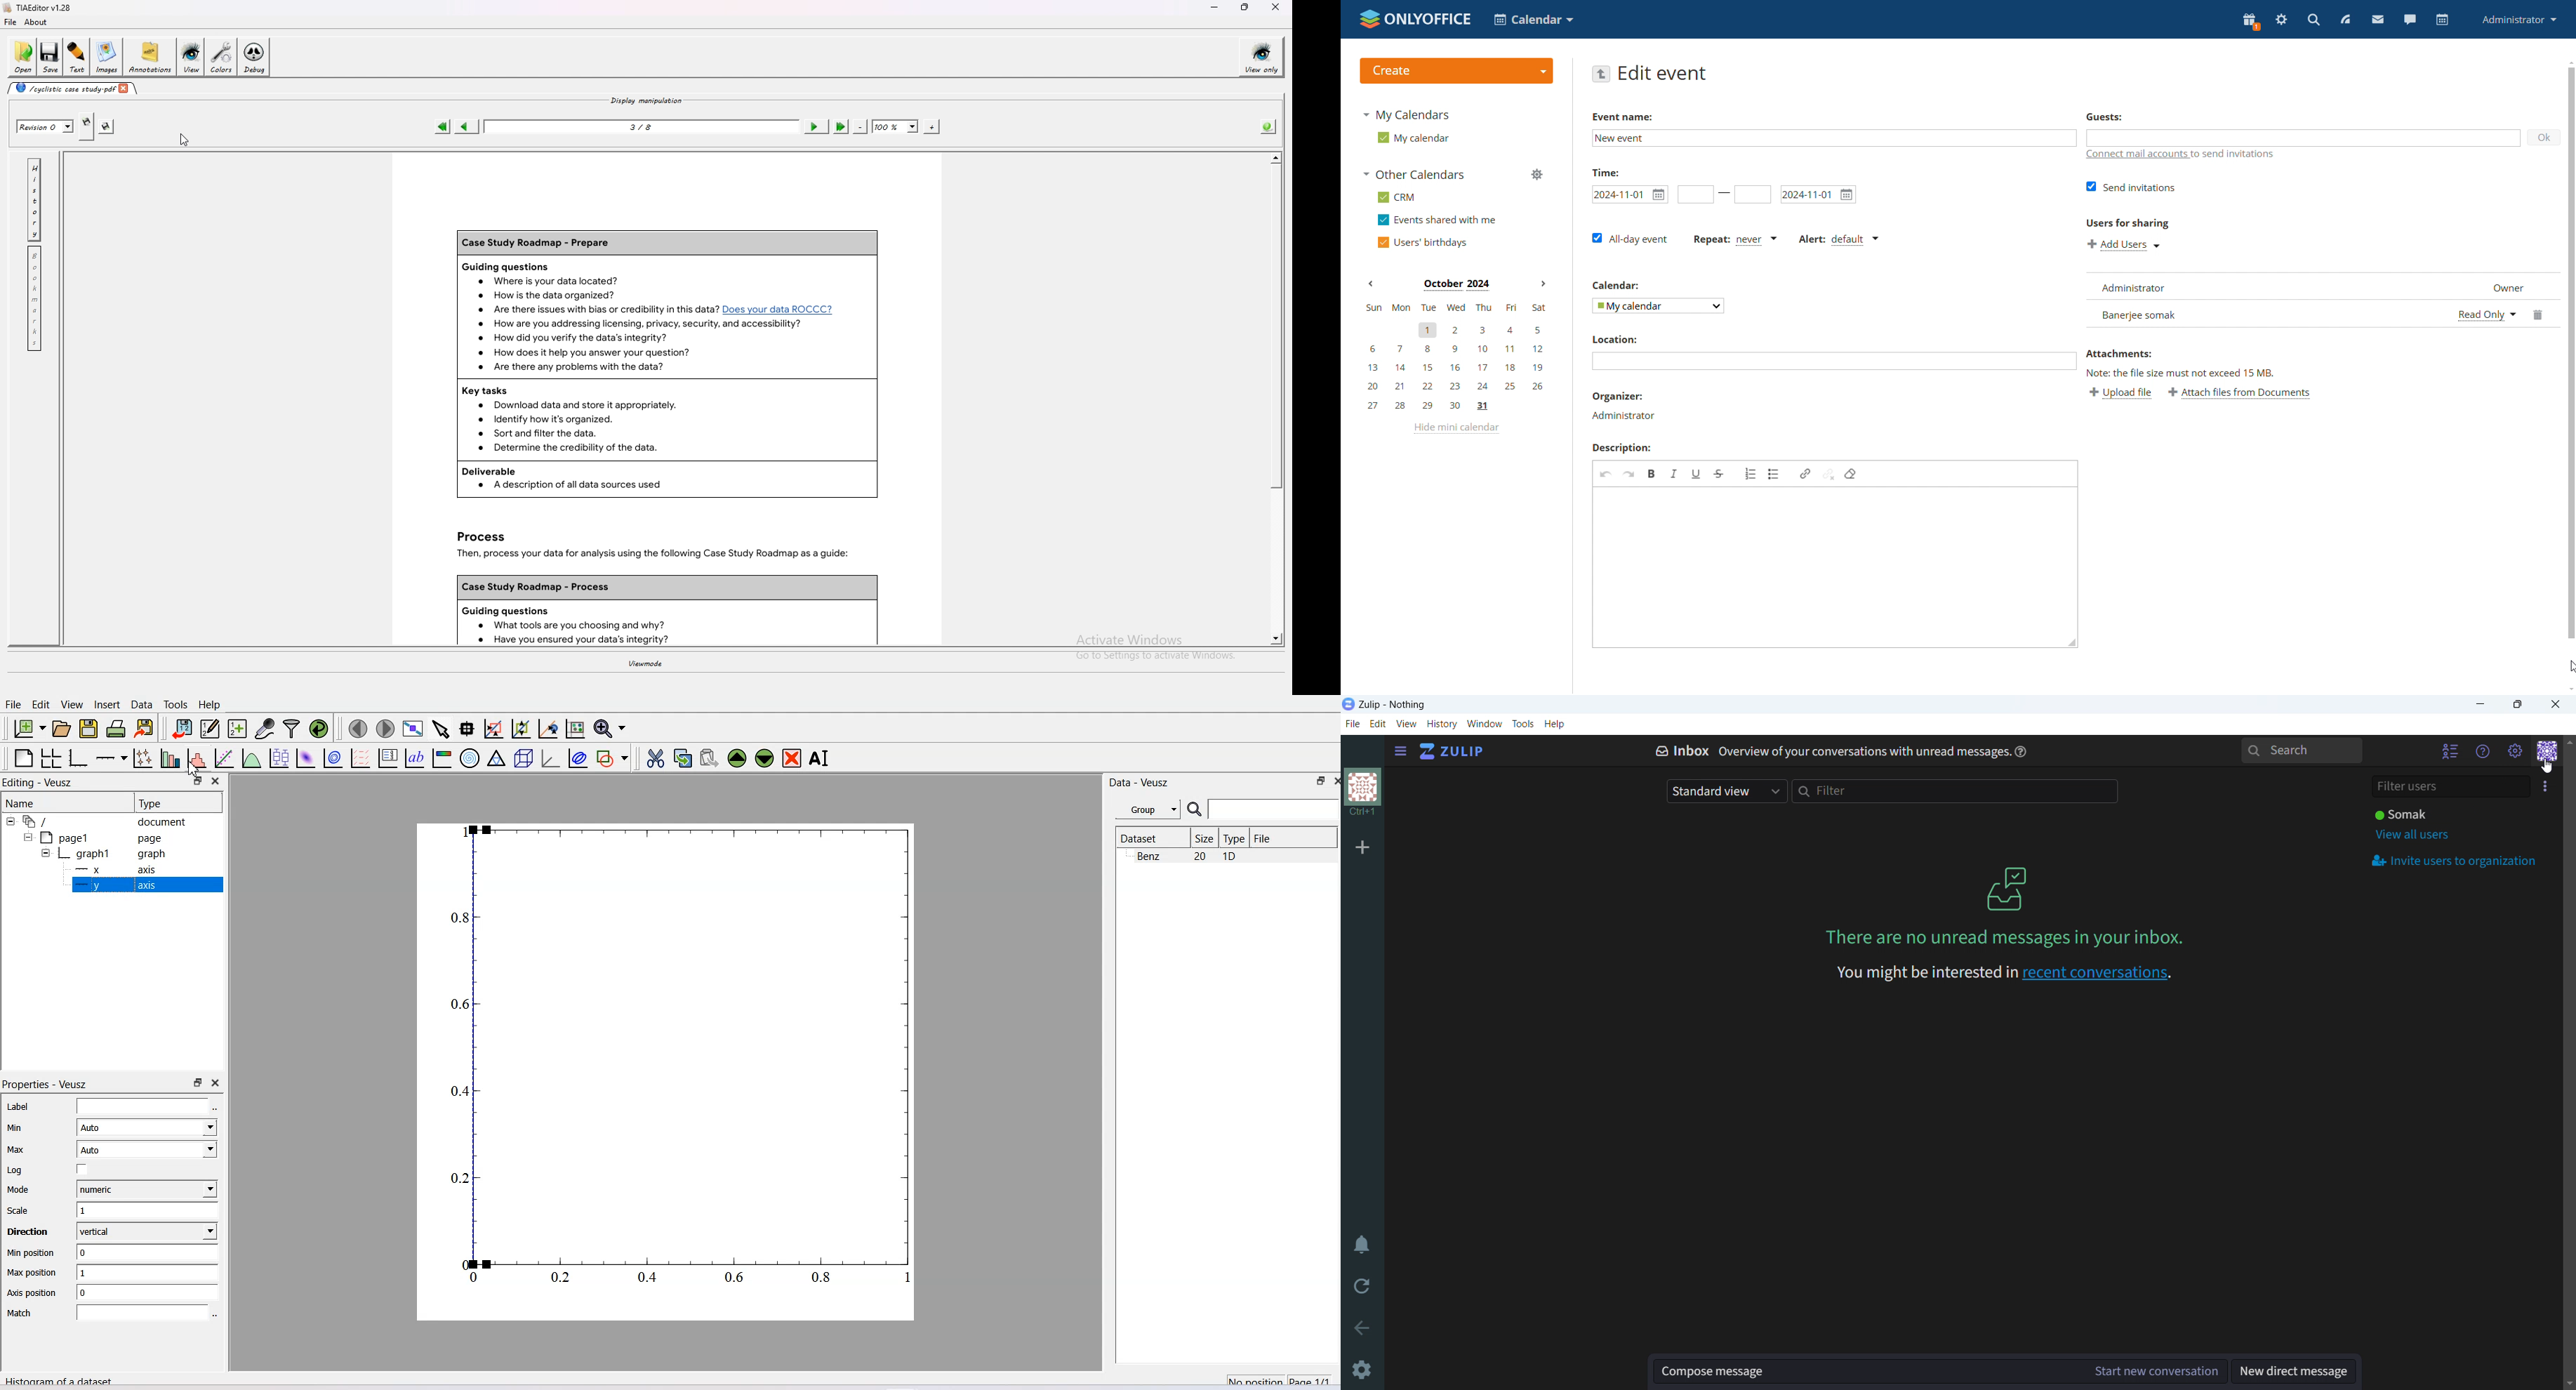  I want to click on New Document, so click(29, 728).